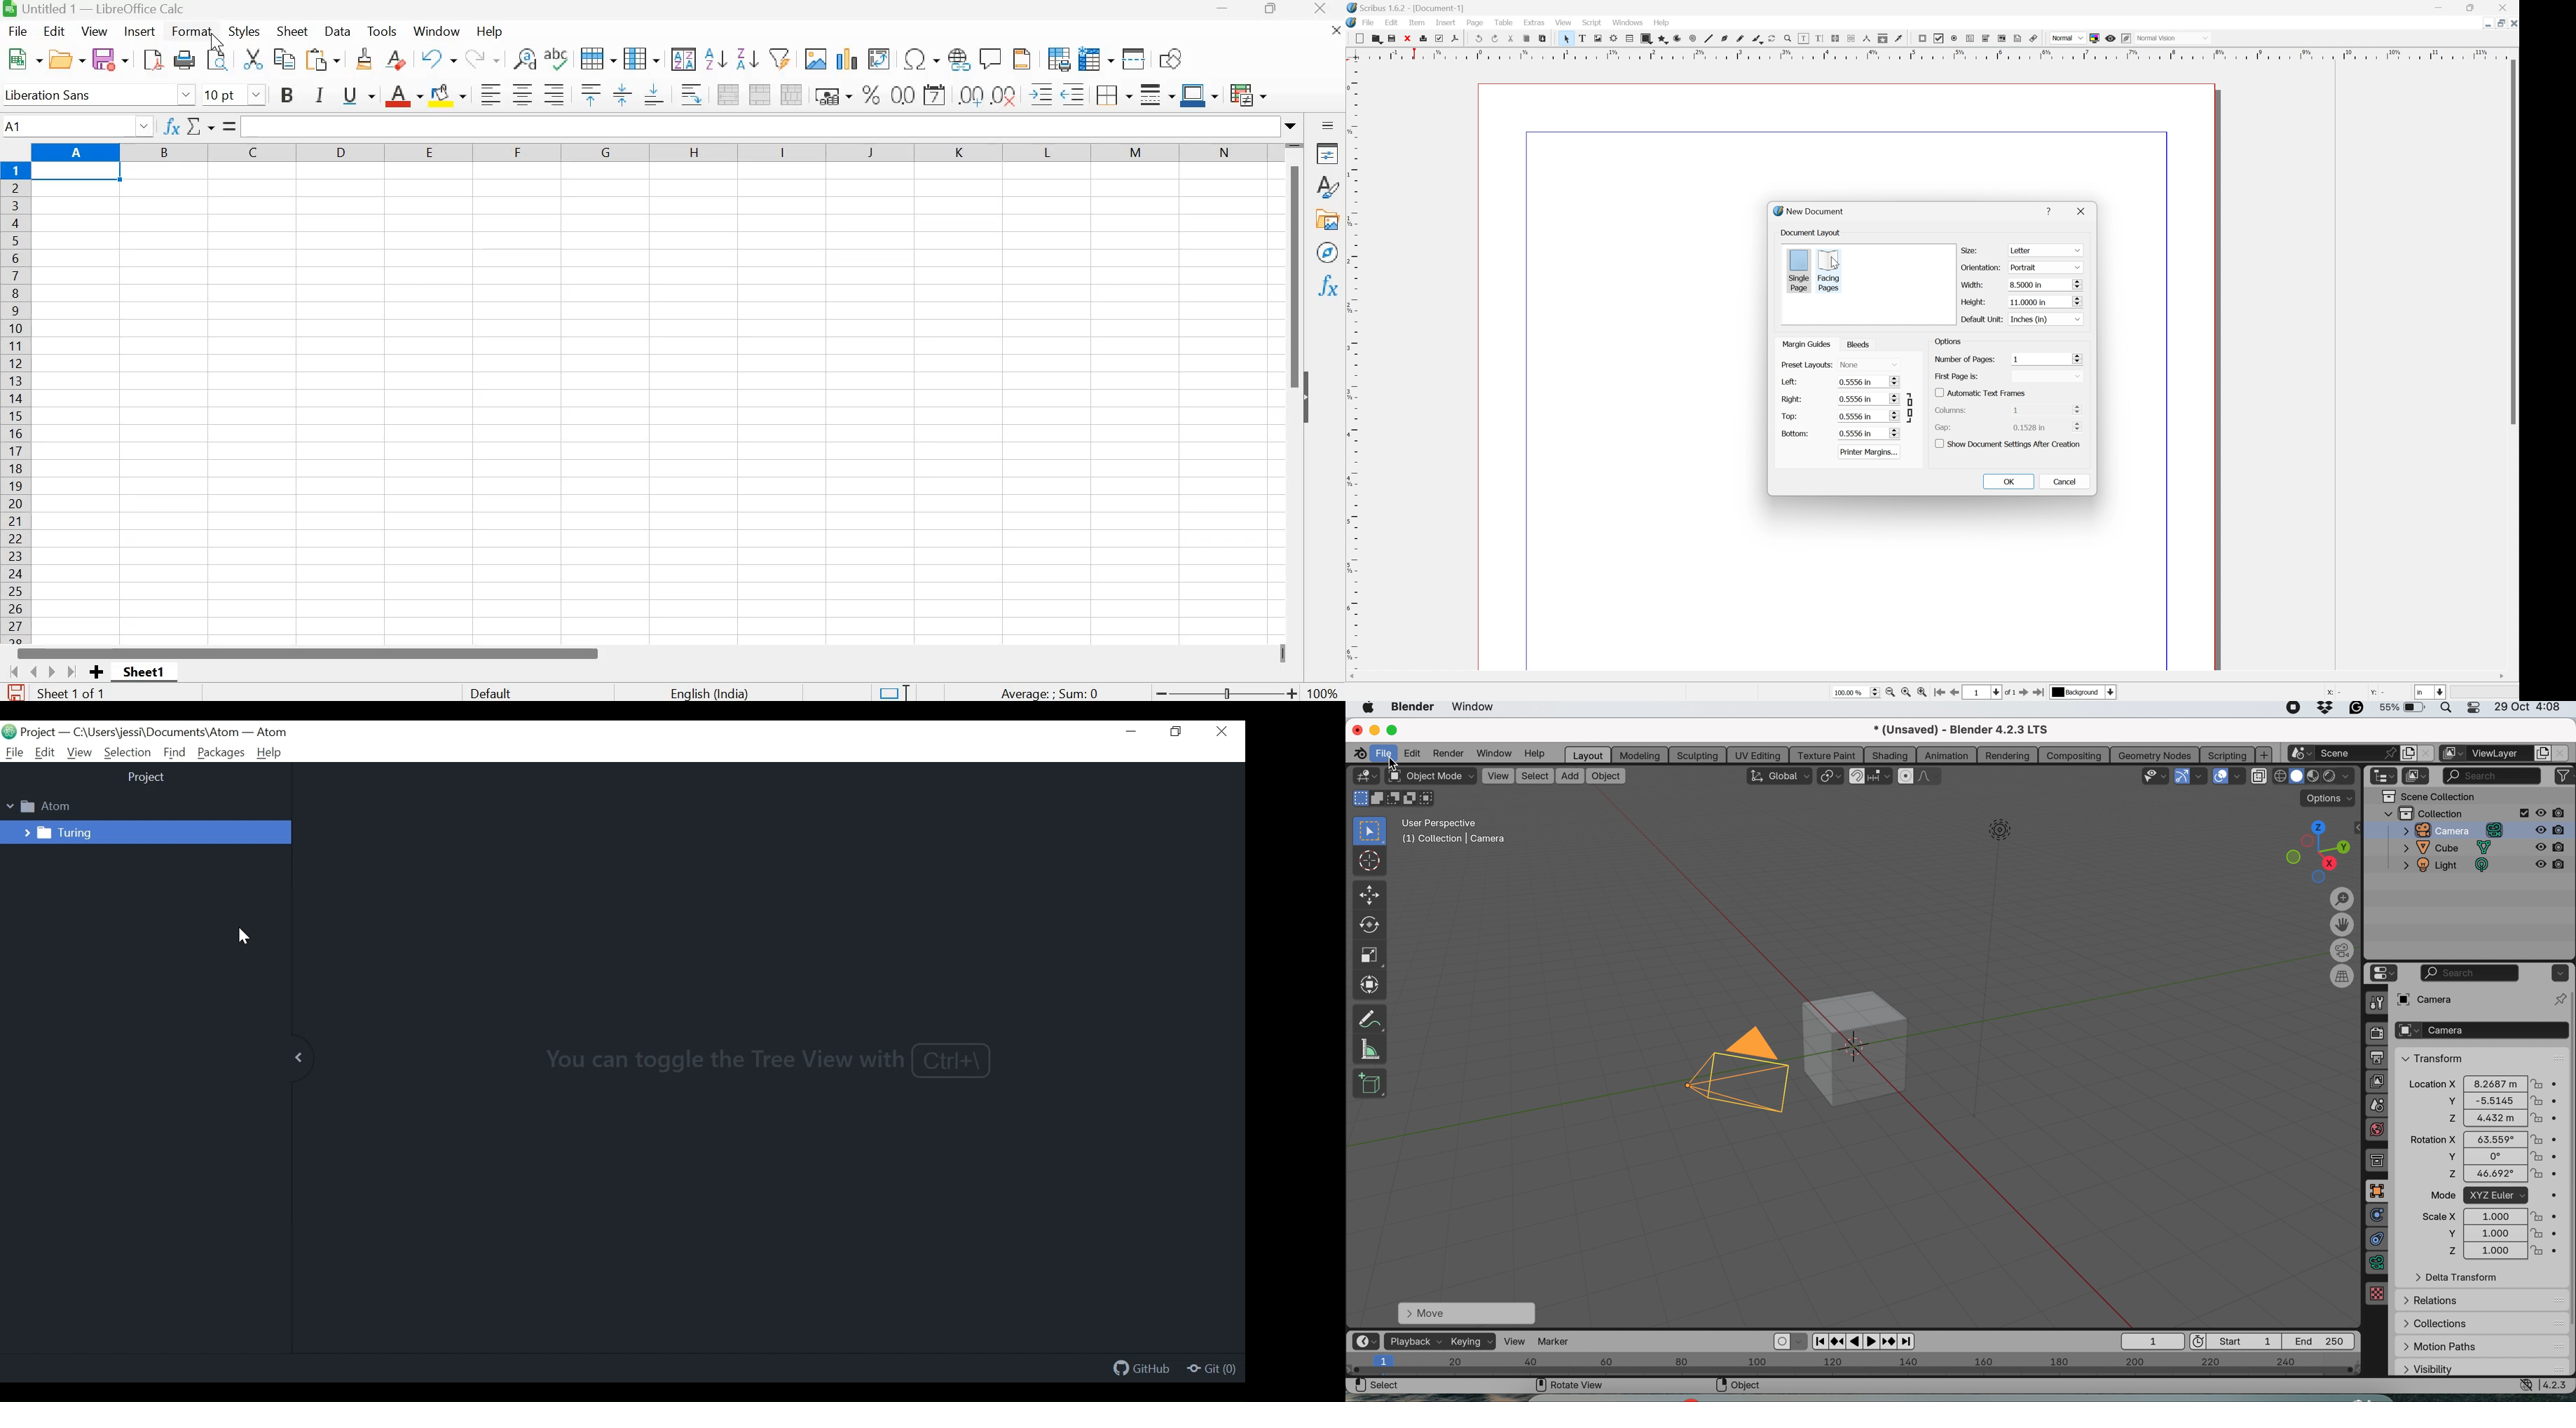  What do you see at coordinates (1929, 53) in the screenshot?
I see `Ruler` at bounding box center [1929, 53].